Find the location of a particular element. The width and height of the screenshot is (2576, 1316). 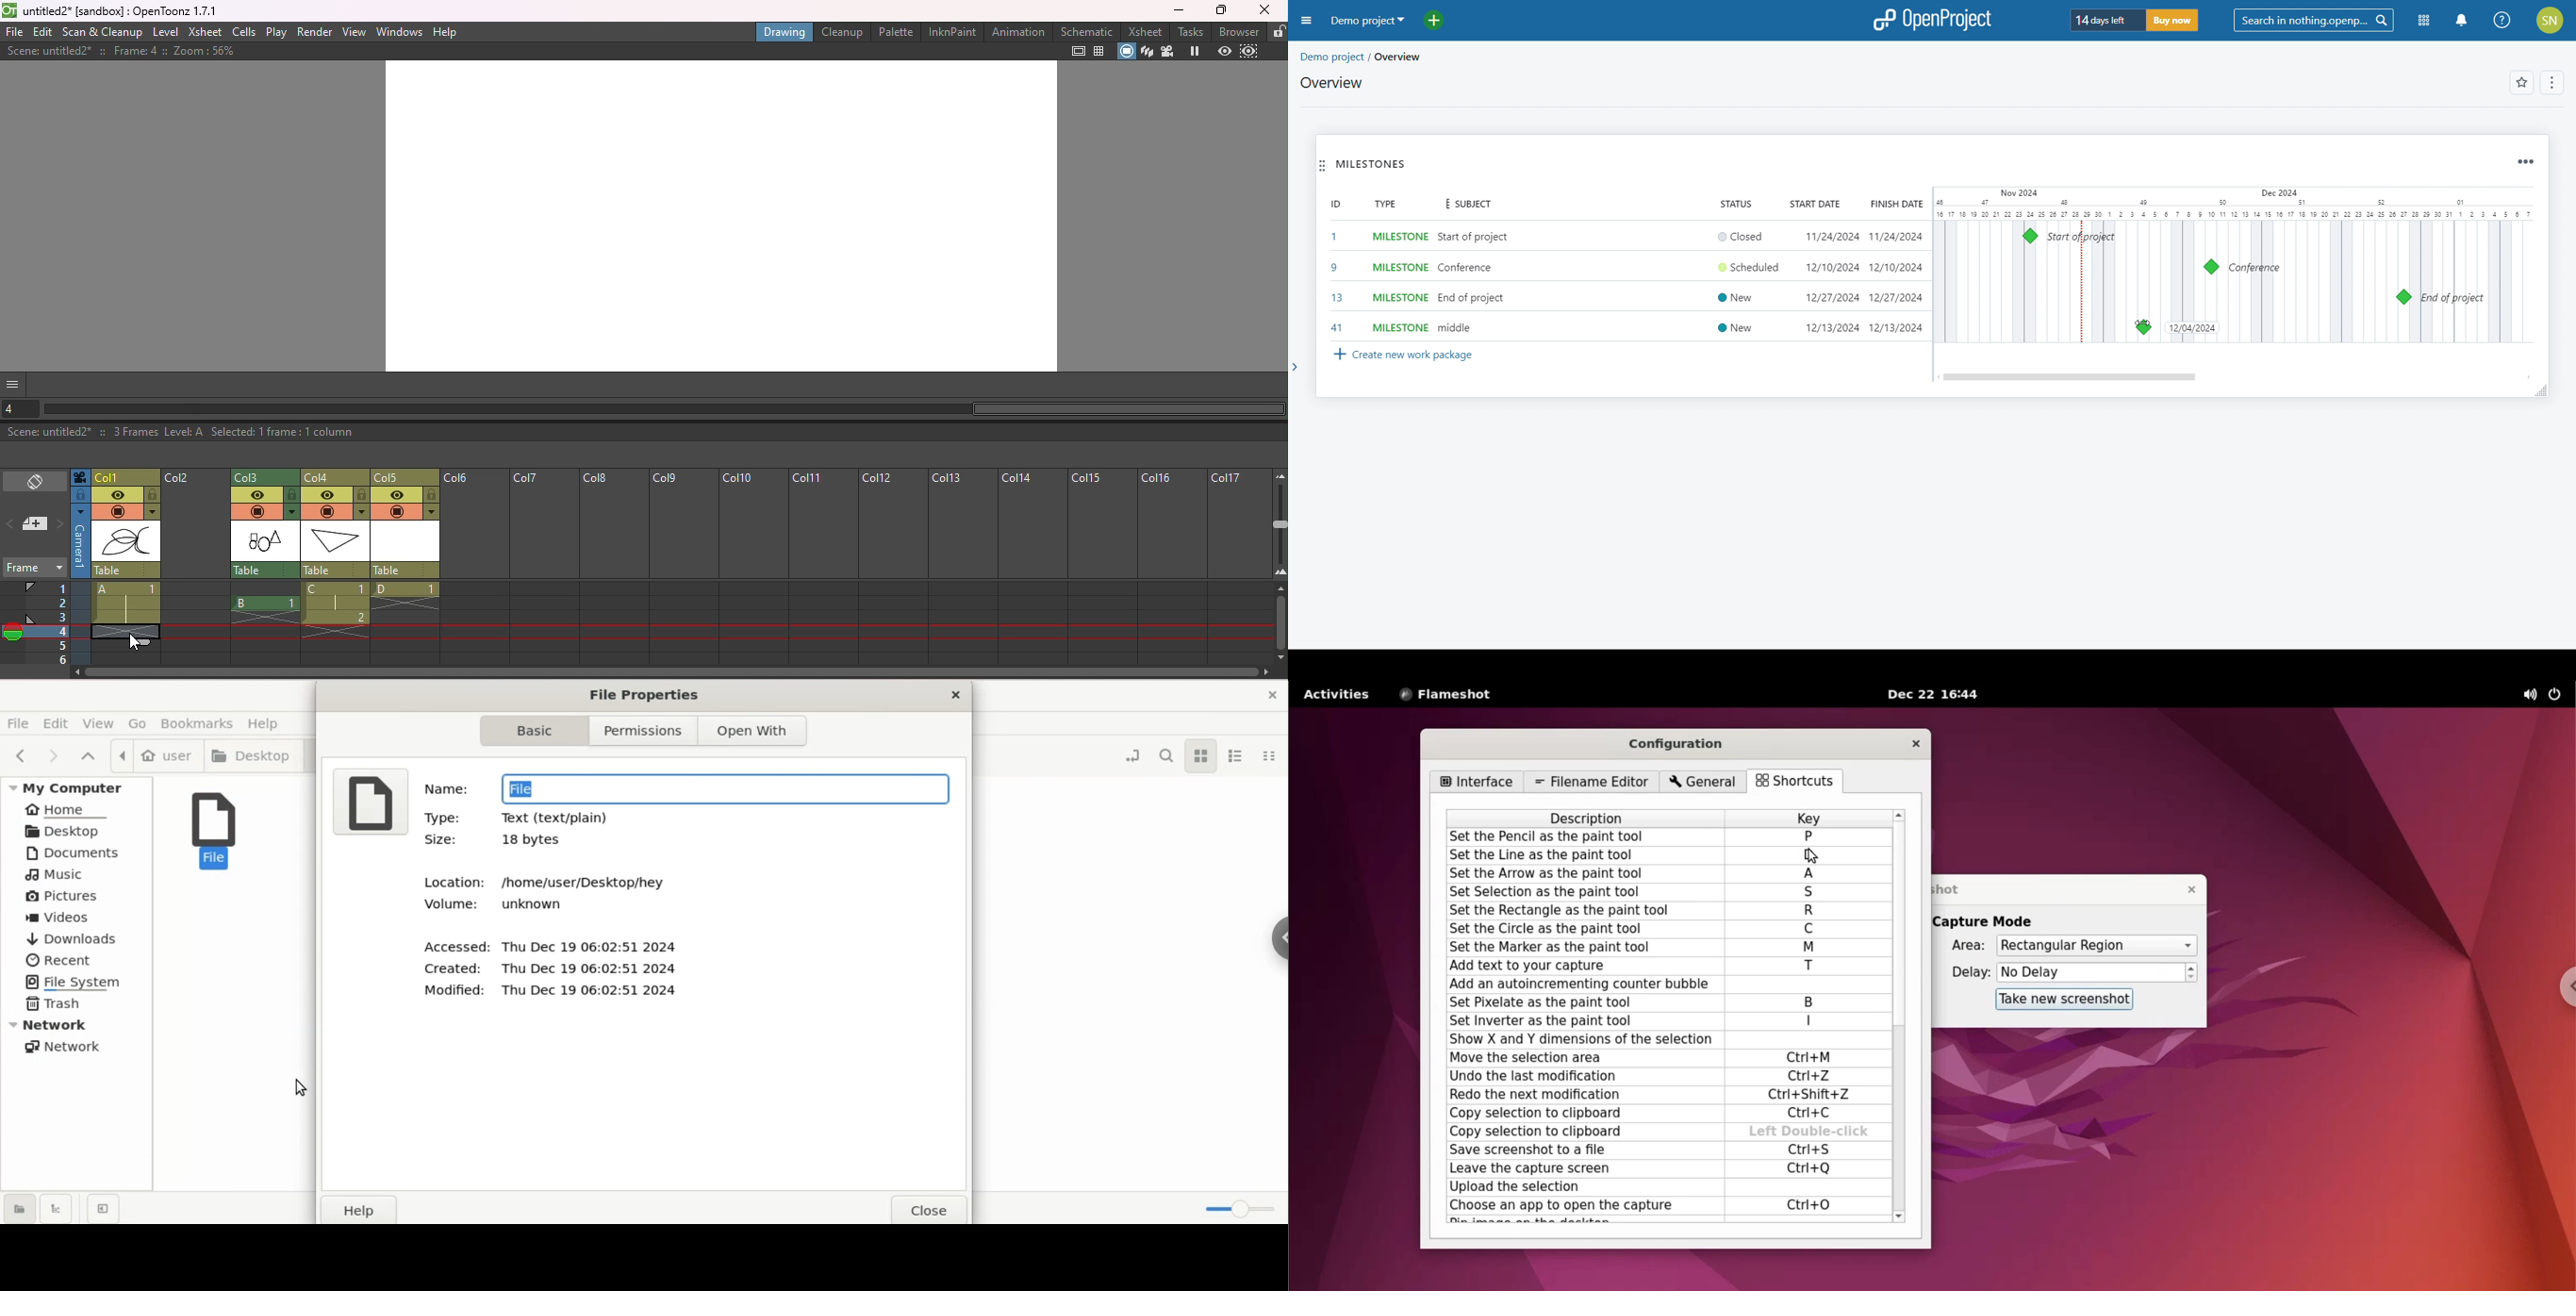

column 4 is located at coordinates (335, 476).